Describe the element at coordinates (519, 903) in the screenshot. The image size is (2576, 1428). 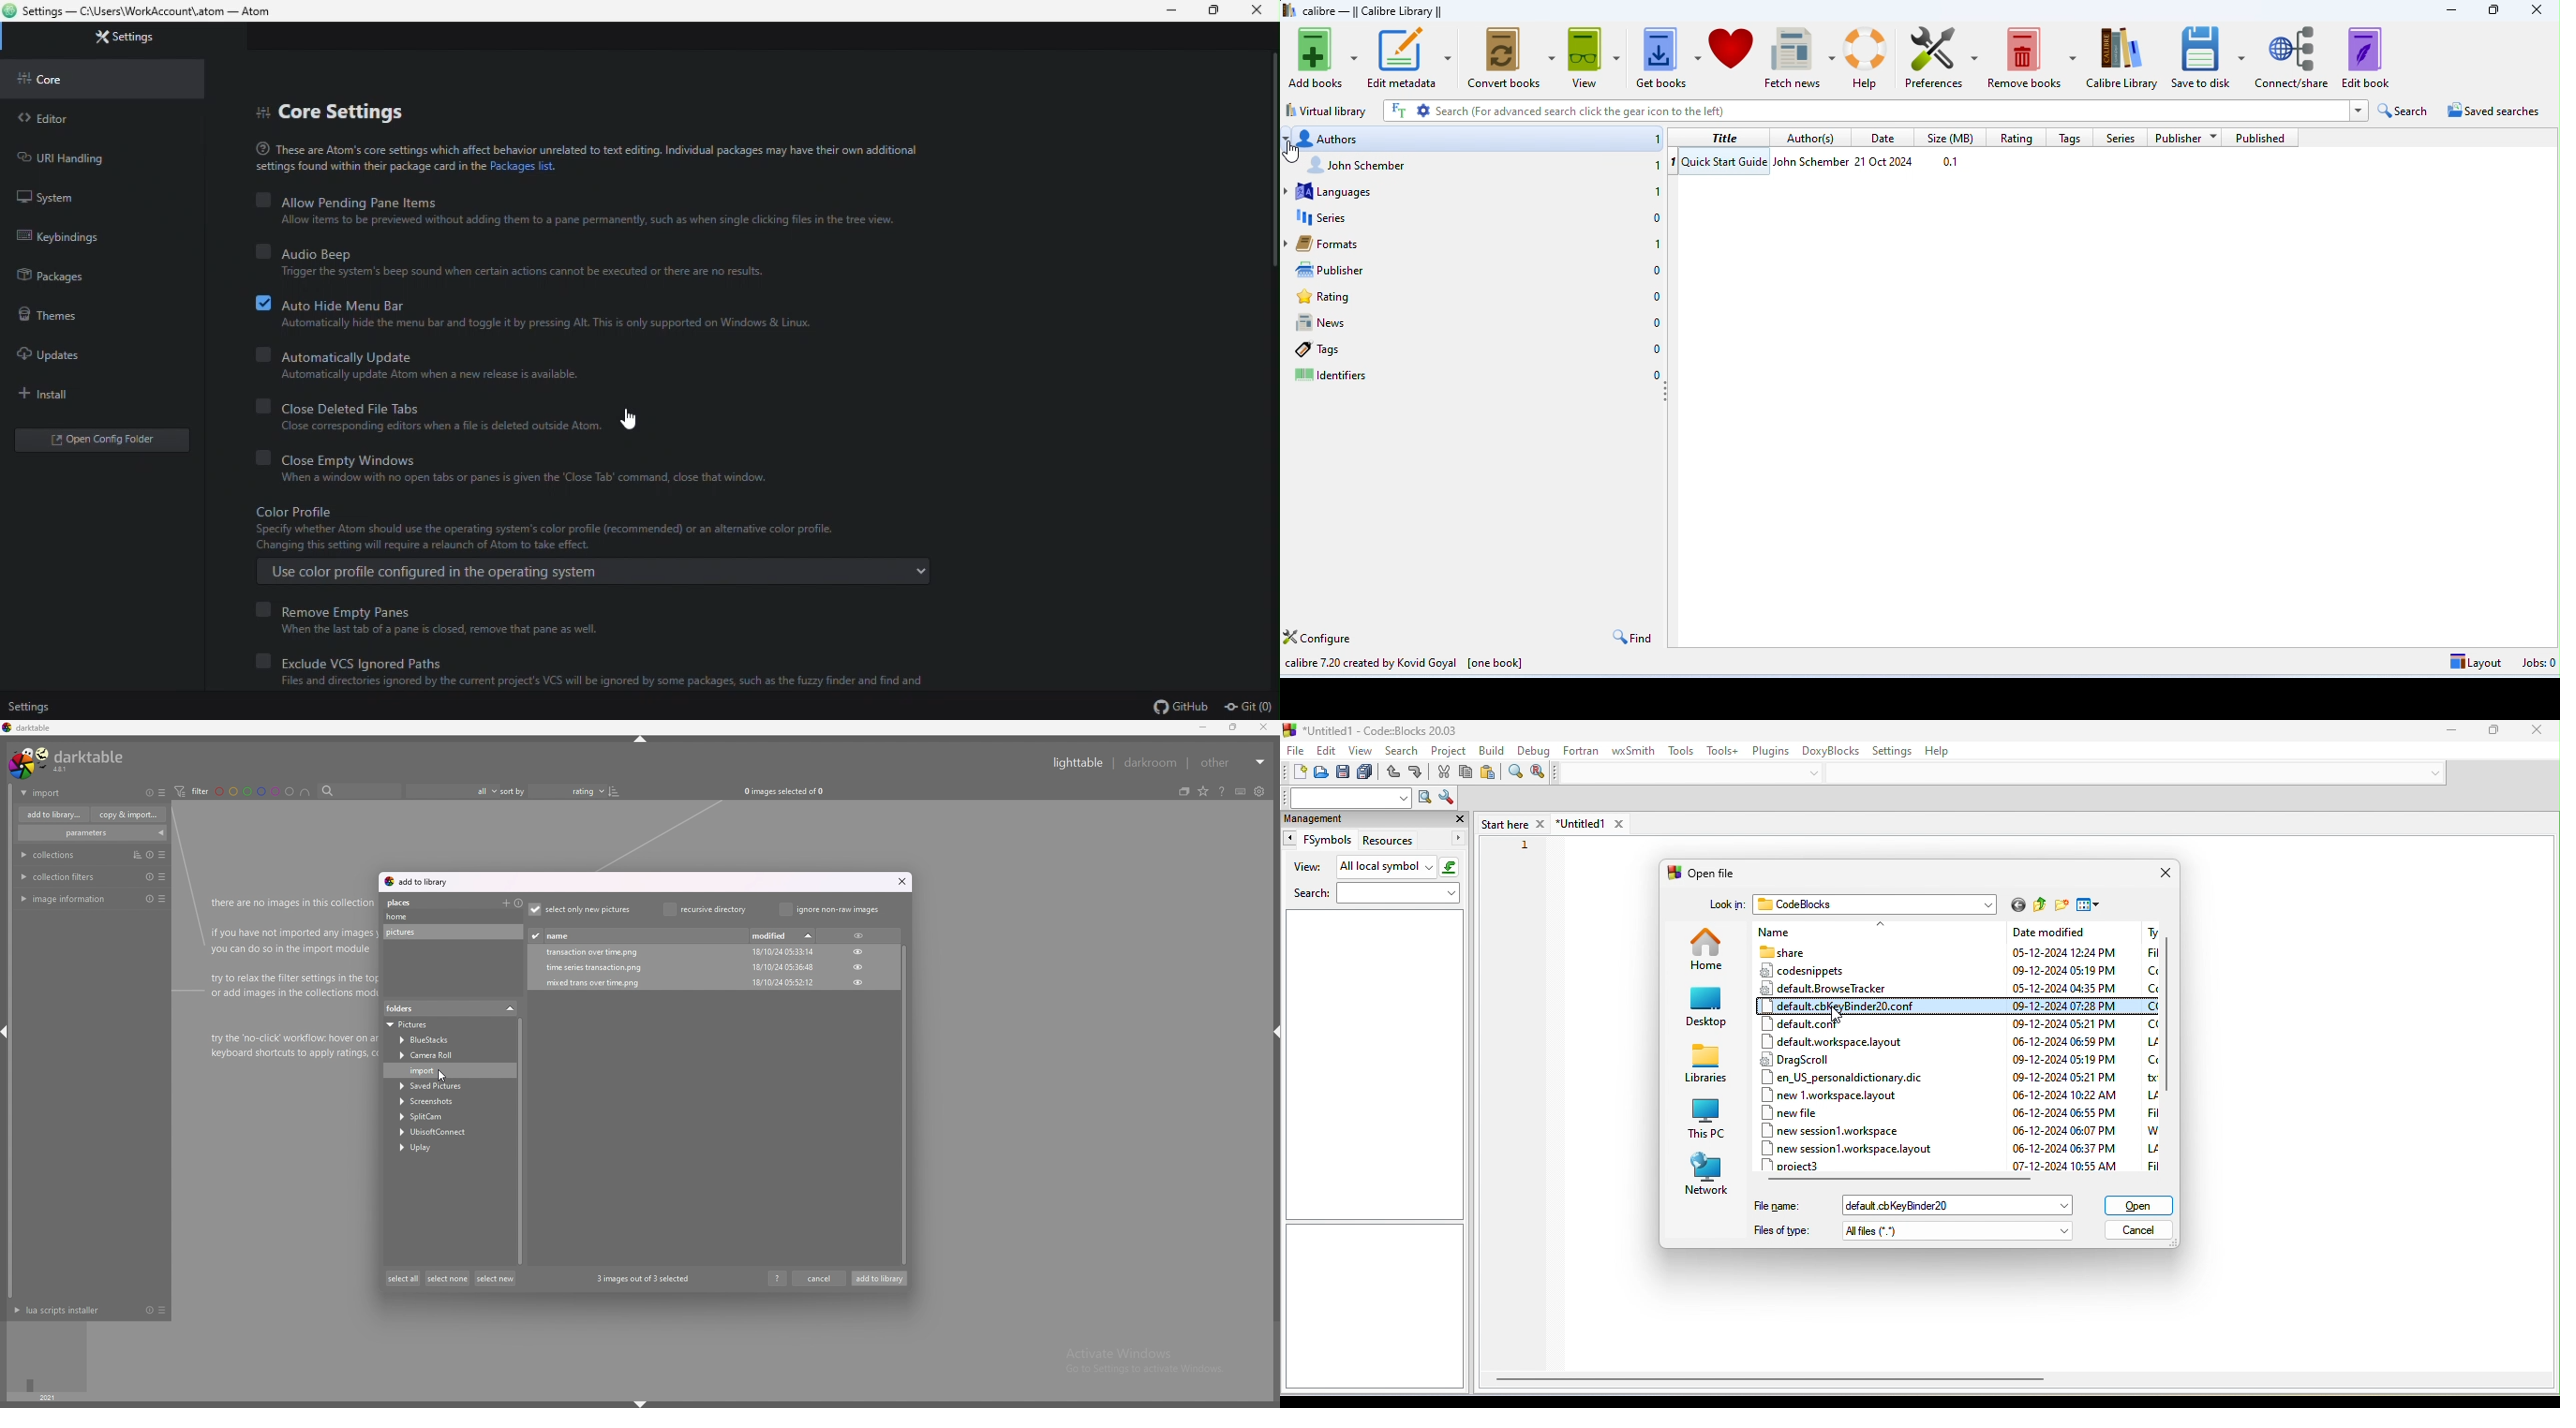
I see `restore all default places` at that location.